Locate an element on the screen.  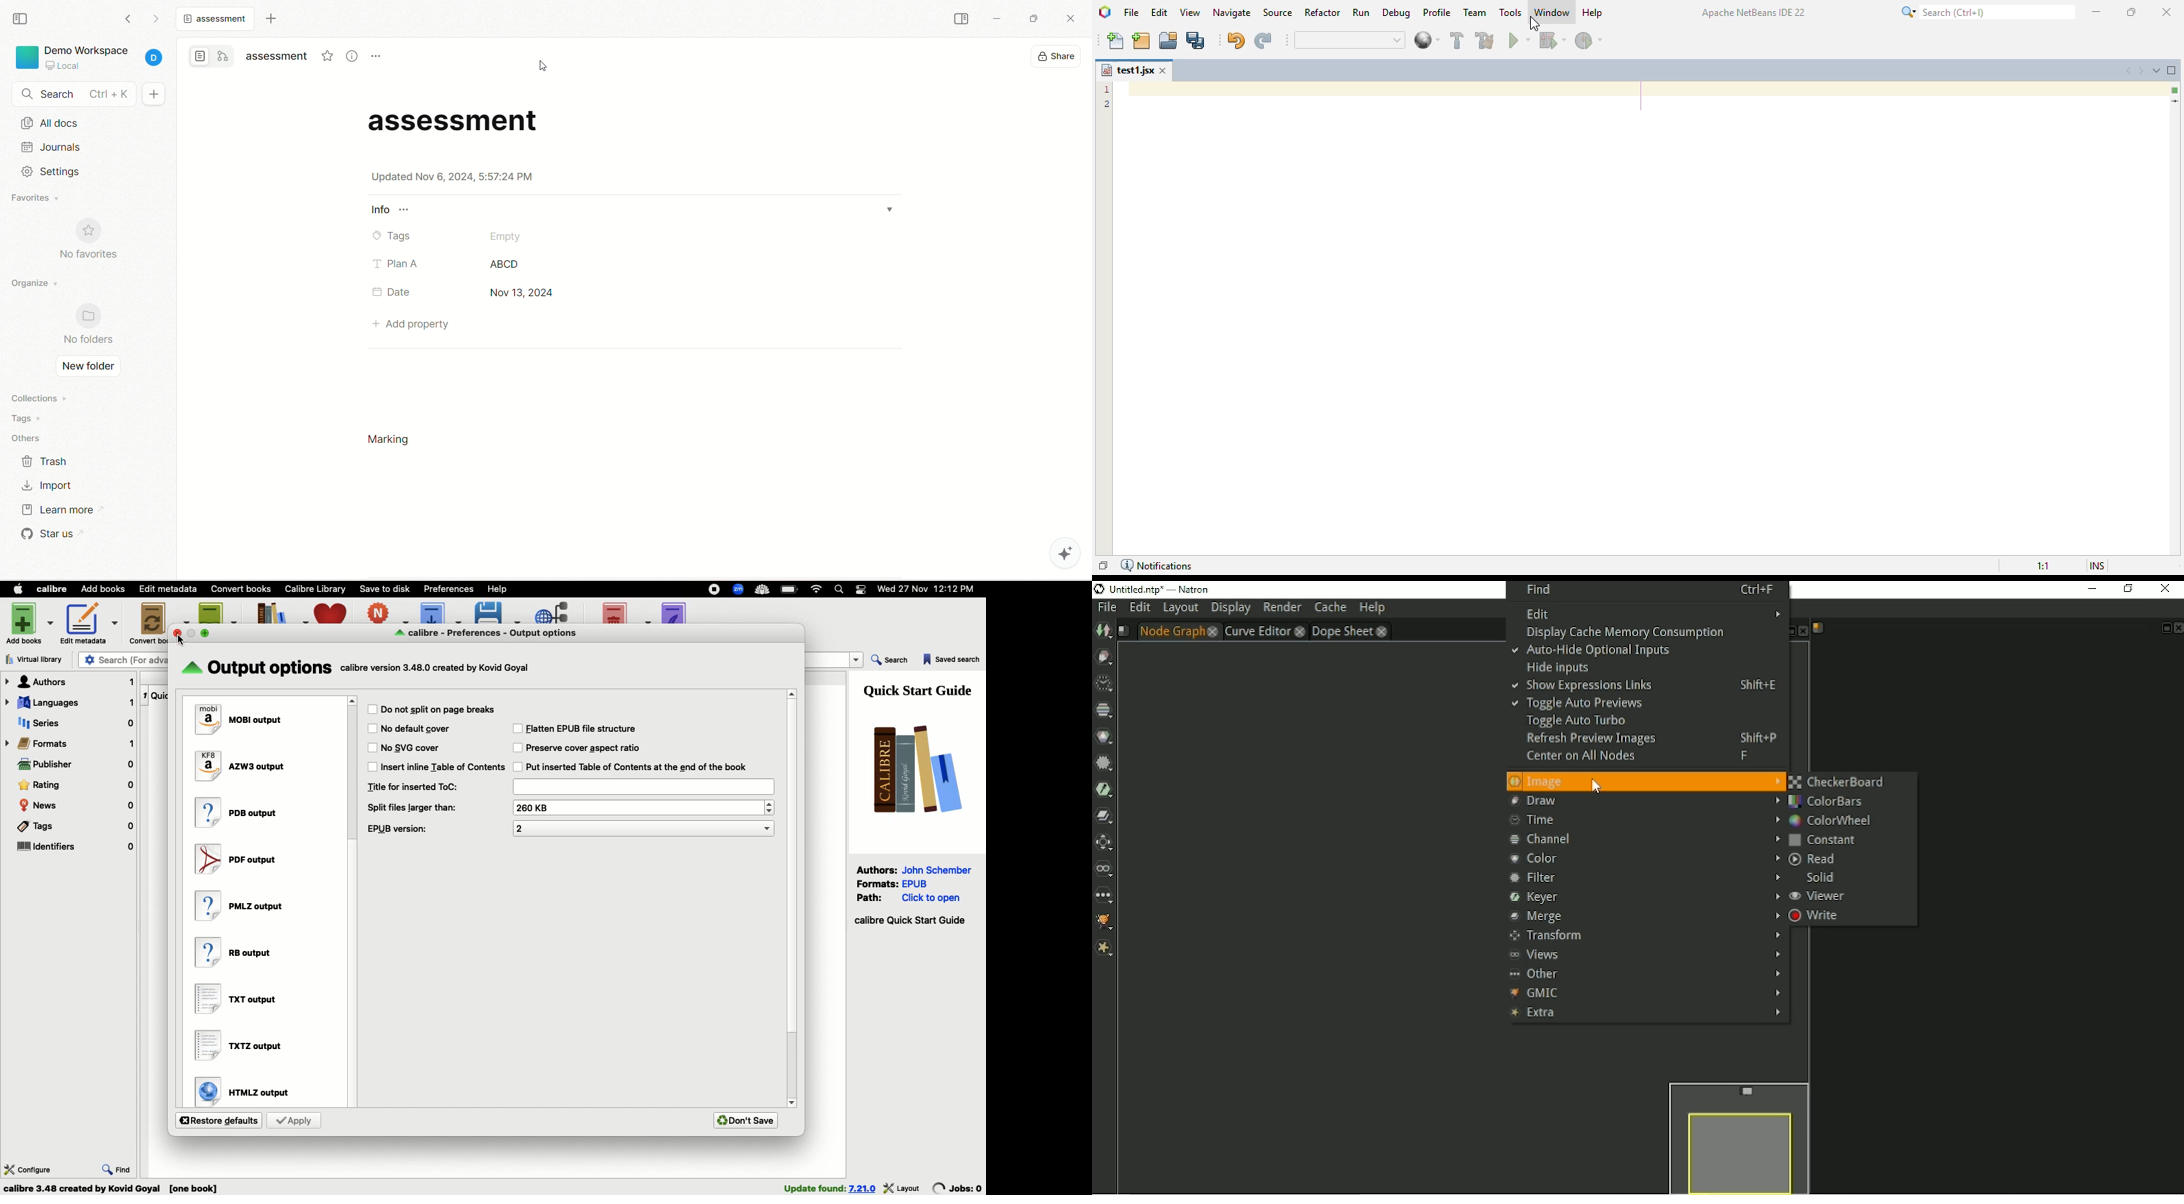
AZW3 is located at coordinates (243, 765).